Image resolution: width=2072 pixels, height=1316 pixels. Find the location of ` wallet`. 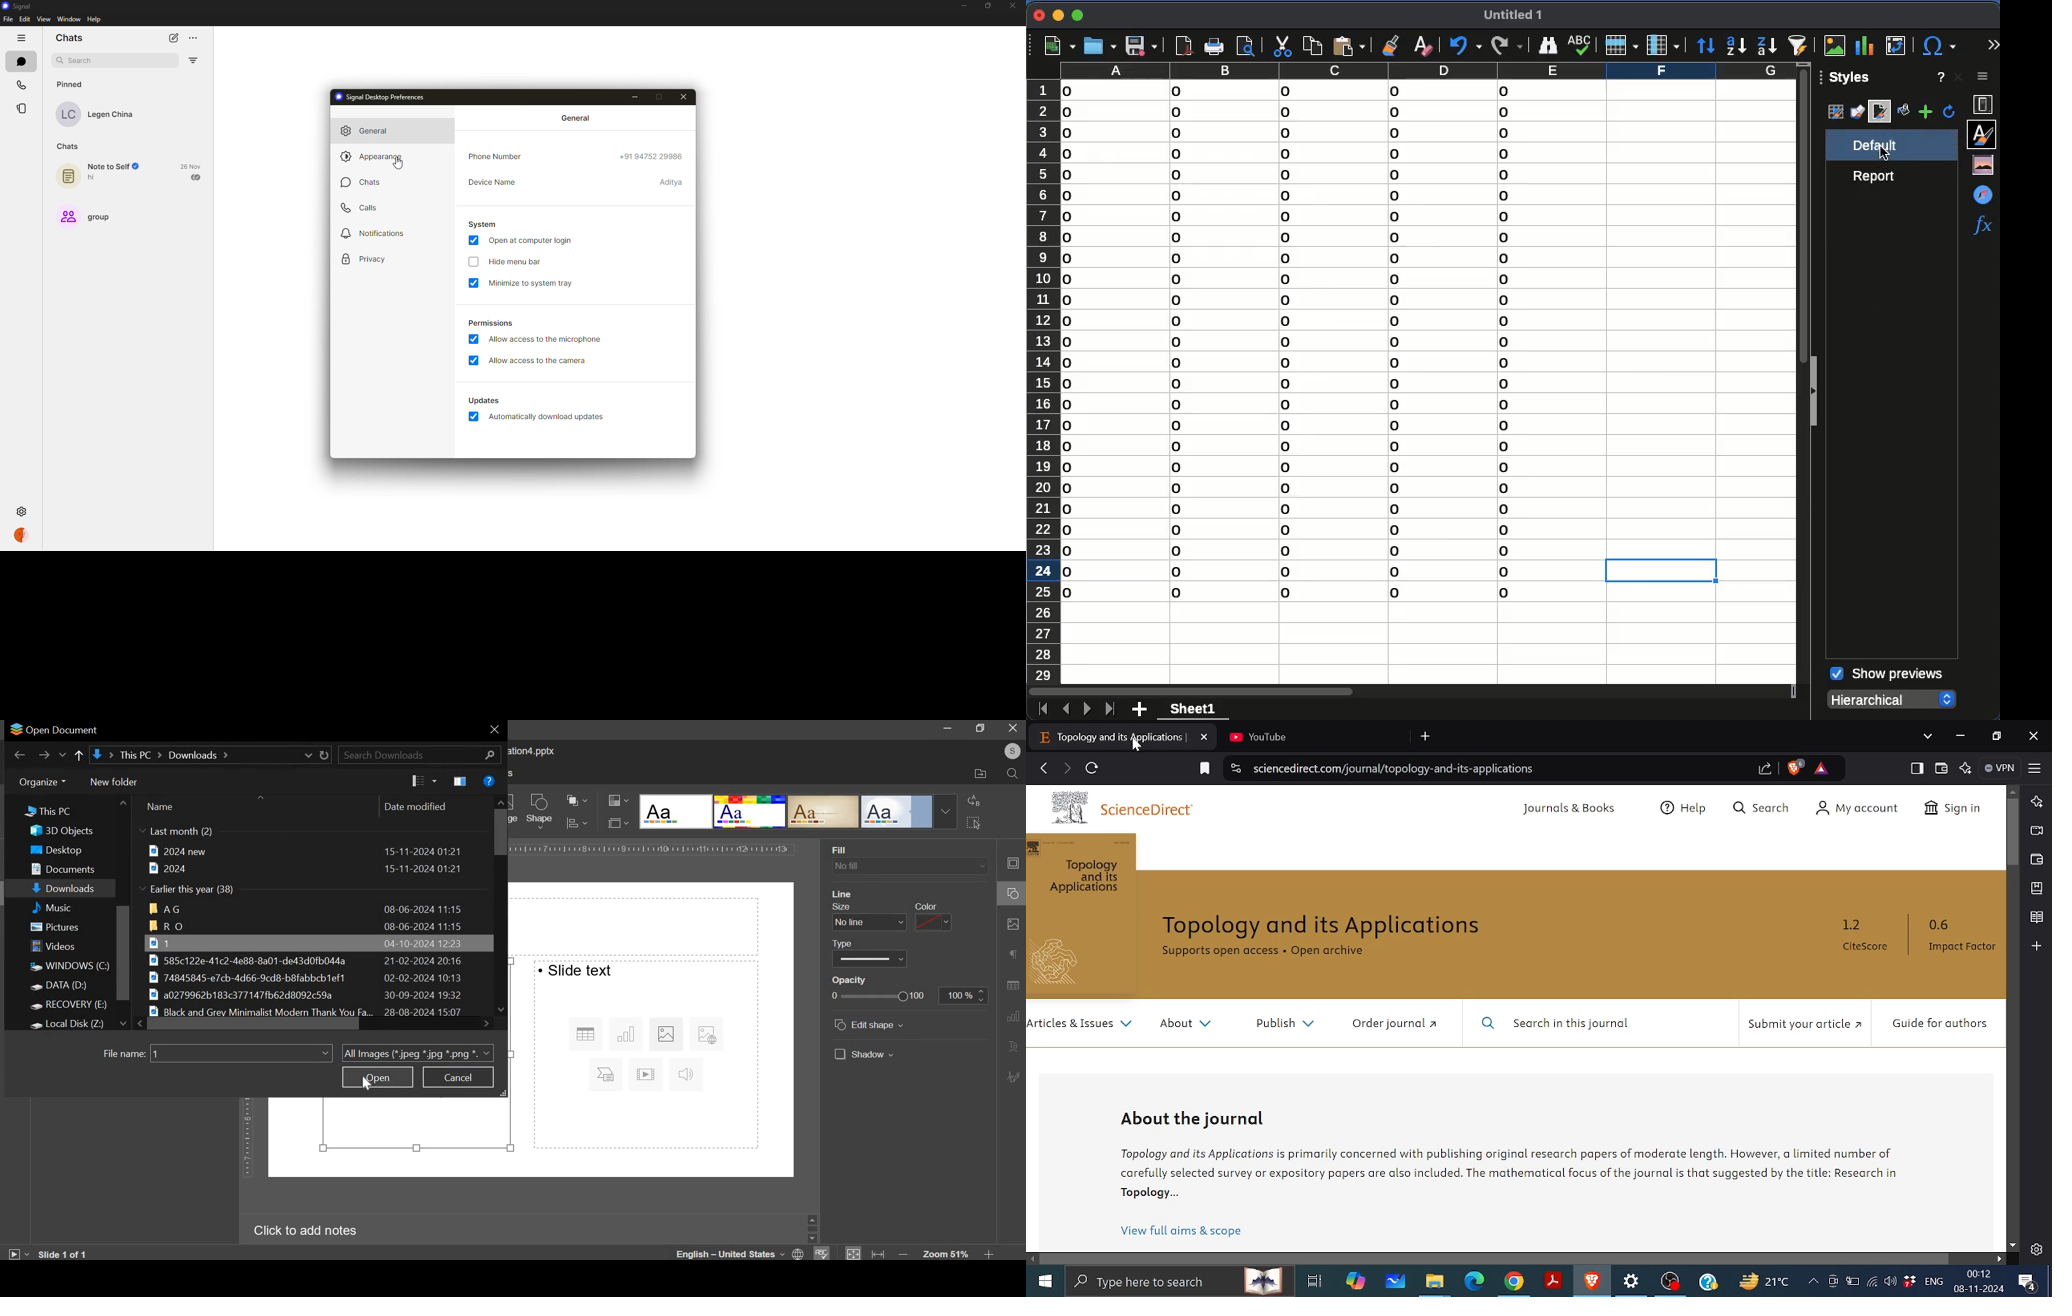

 wallet is located at coordinates (1942, 769).